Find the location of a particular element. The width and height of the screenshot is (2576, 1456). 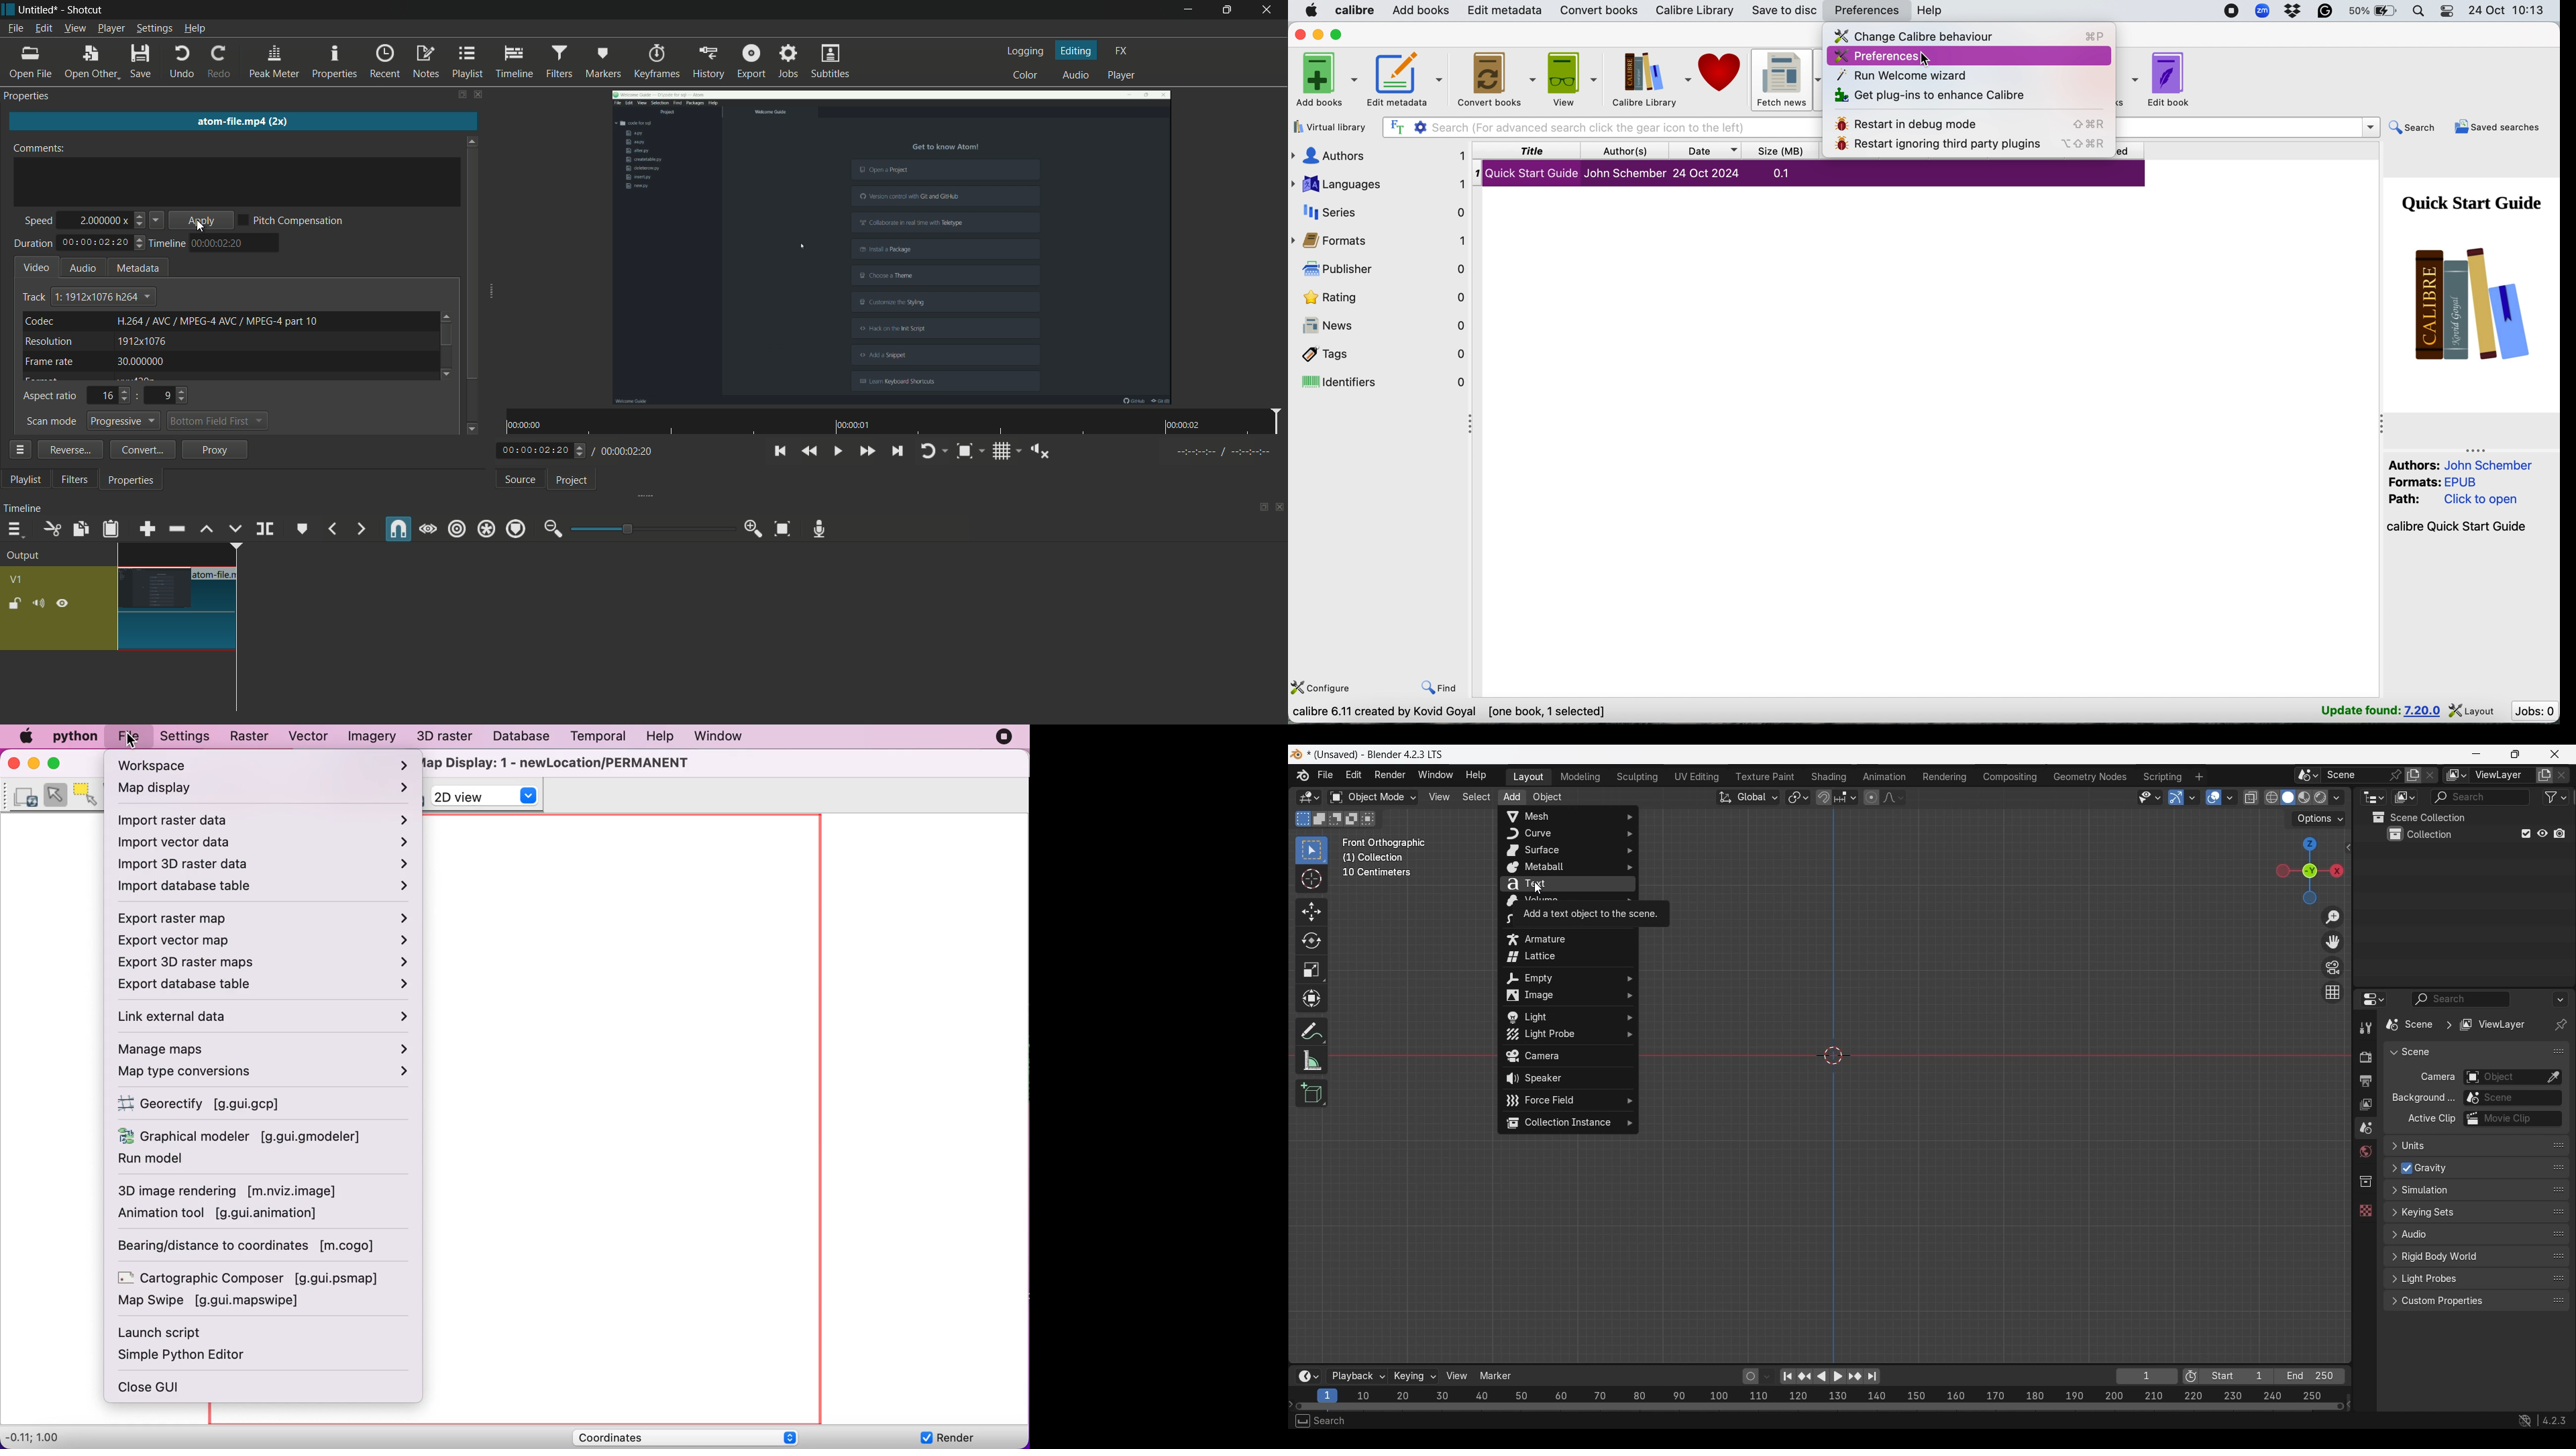

Intersect existing selection is located at coordinates (1367, 819).